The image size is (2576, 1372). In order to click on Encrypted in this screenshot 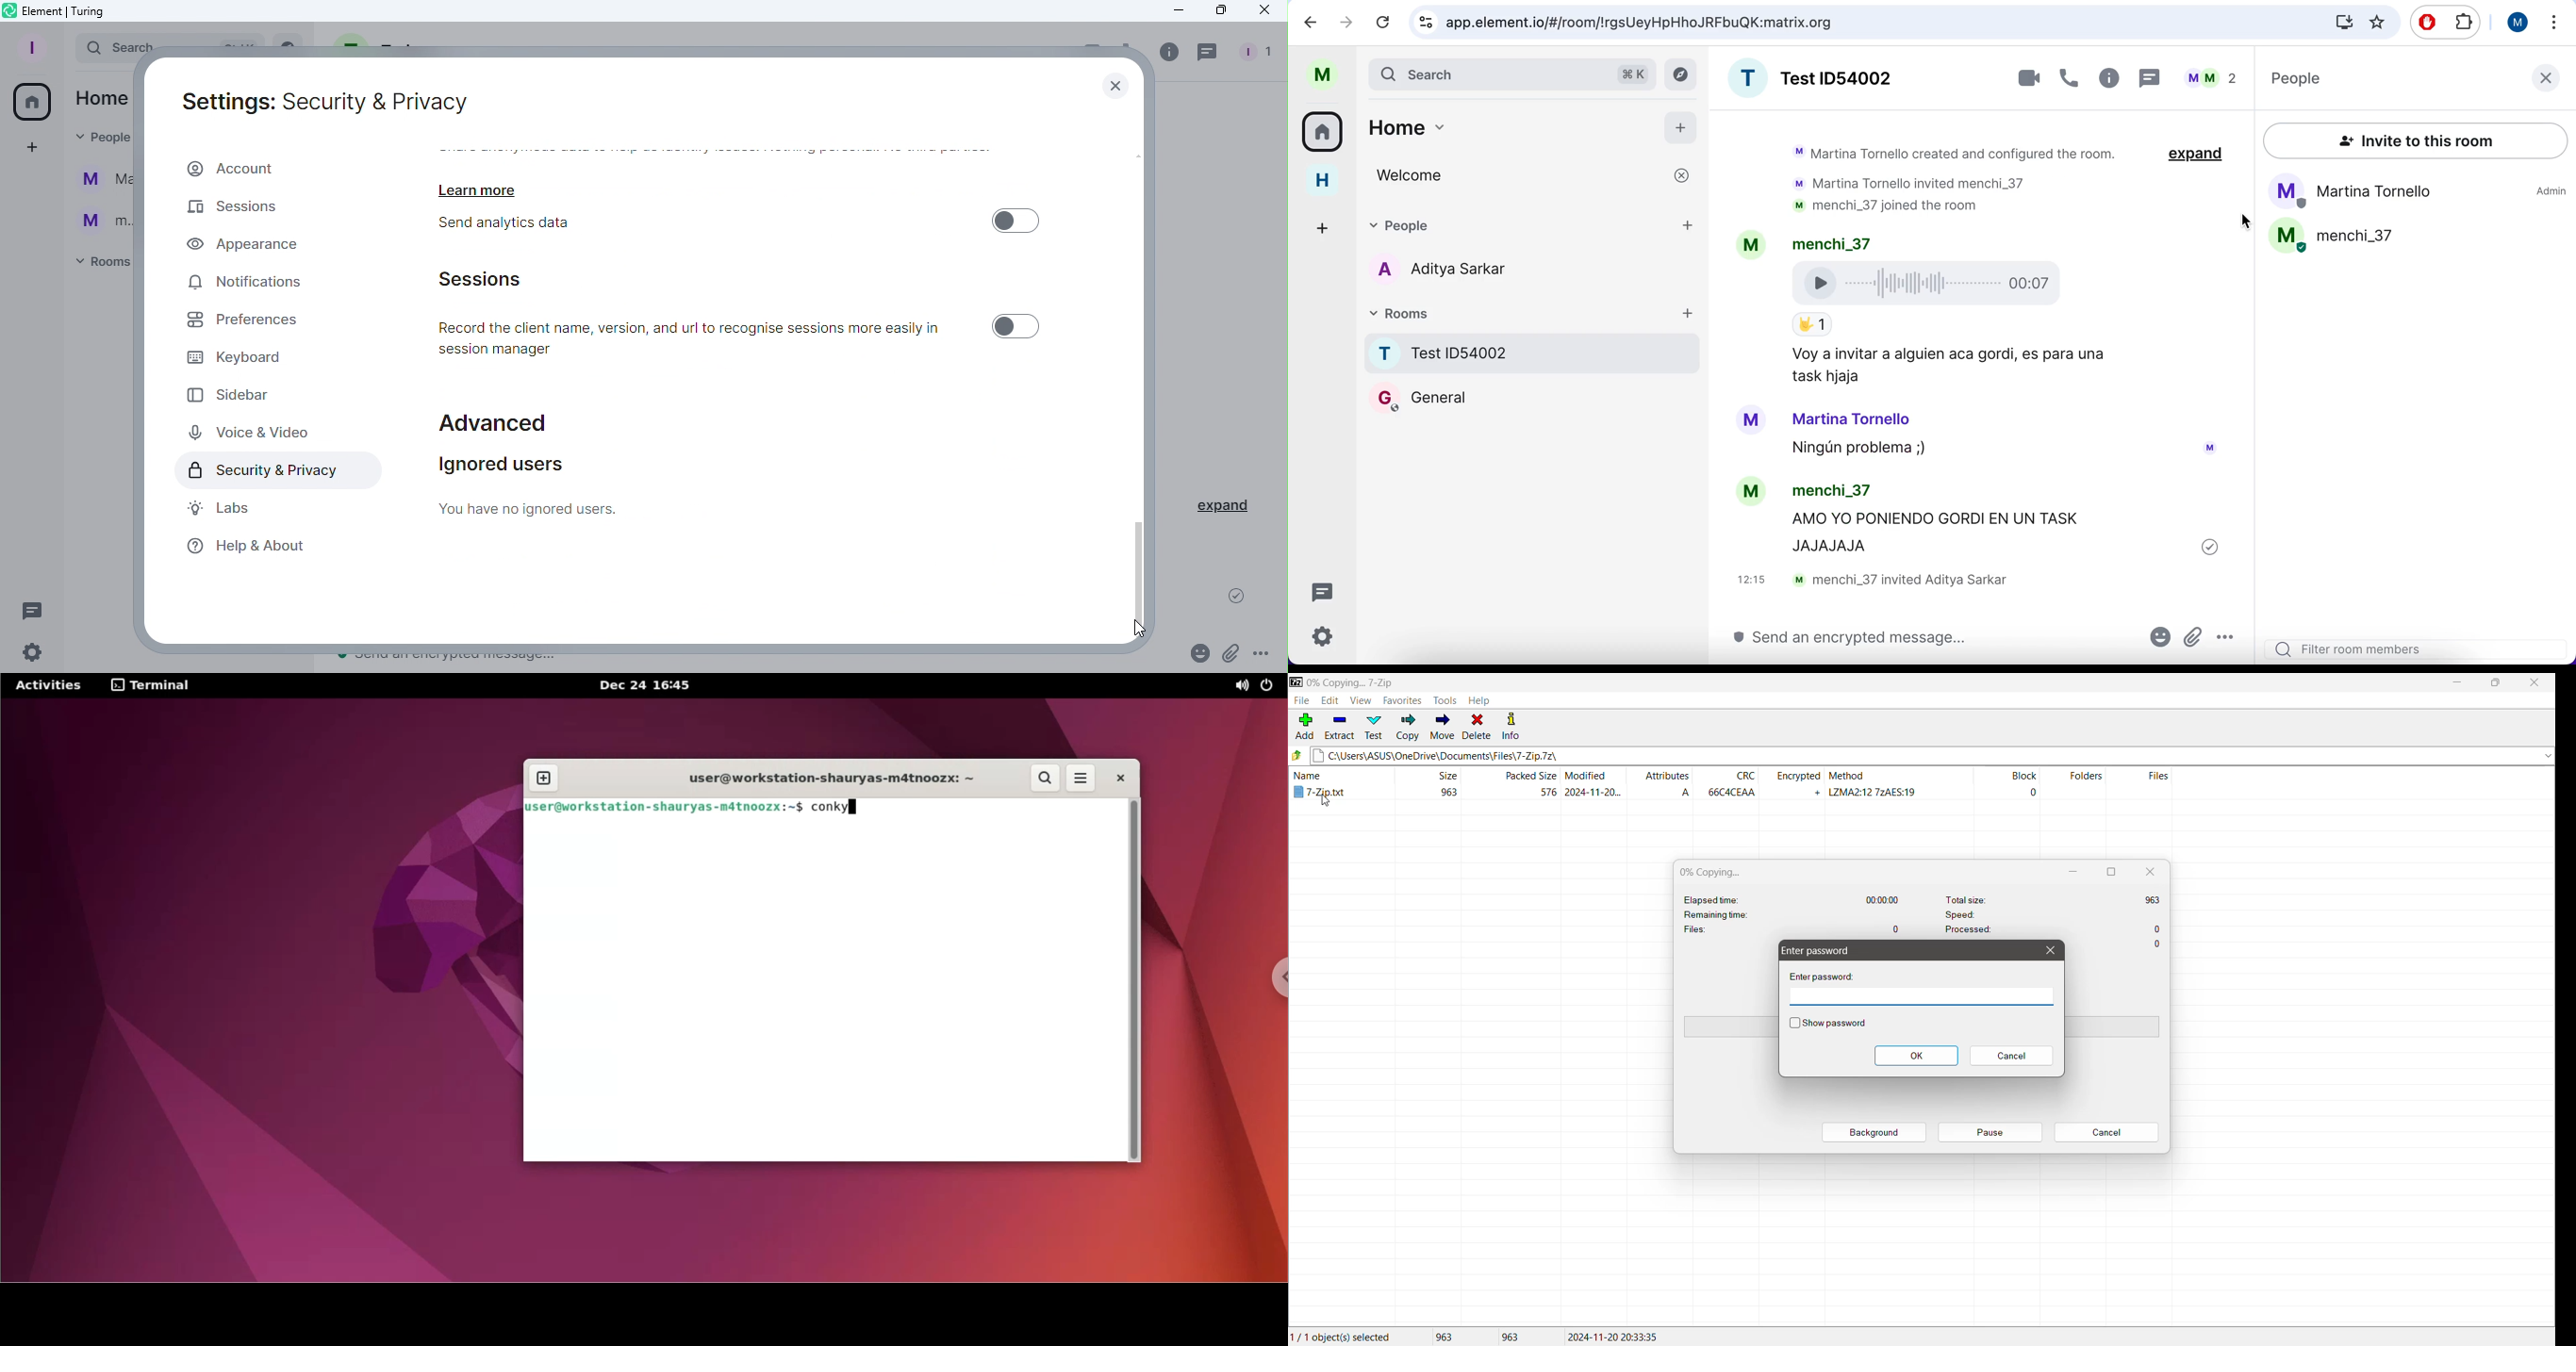, I will do `click(1796, 783)`.